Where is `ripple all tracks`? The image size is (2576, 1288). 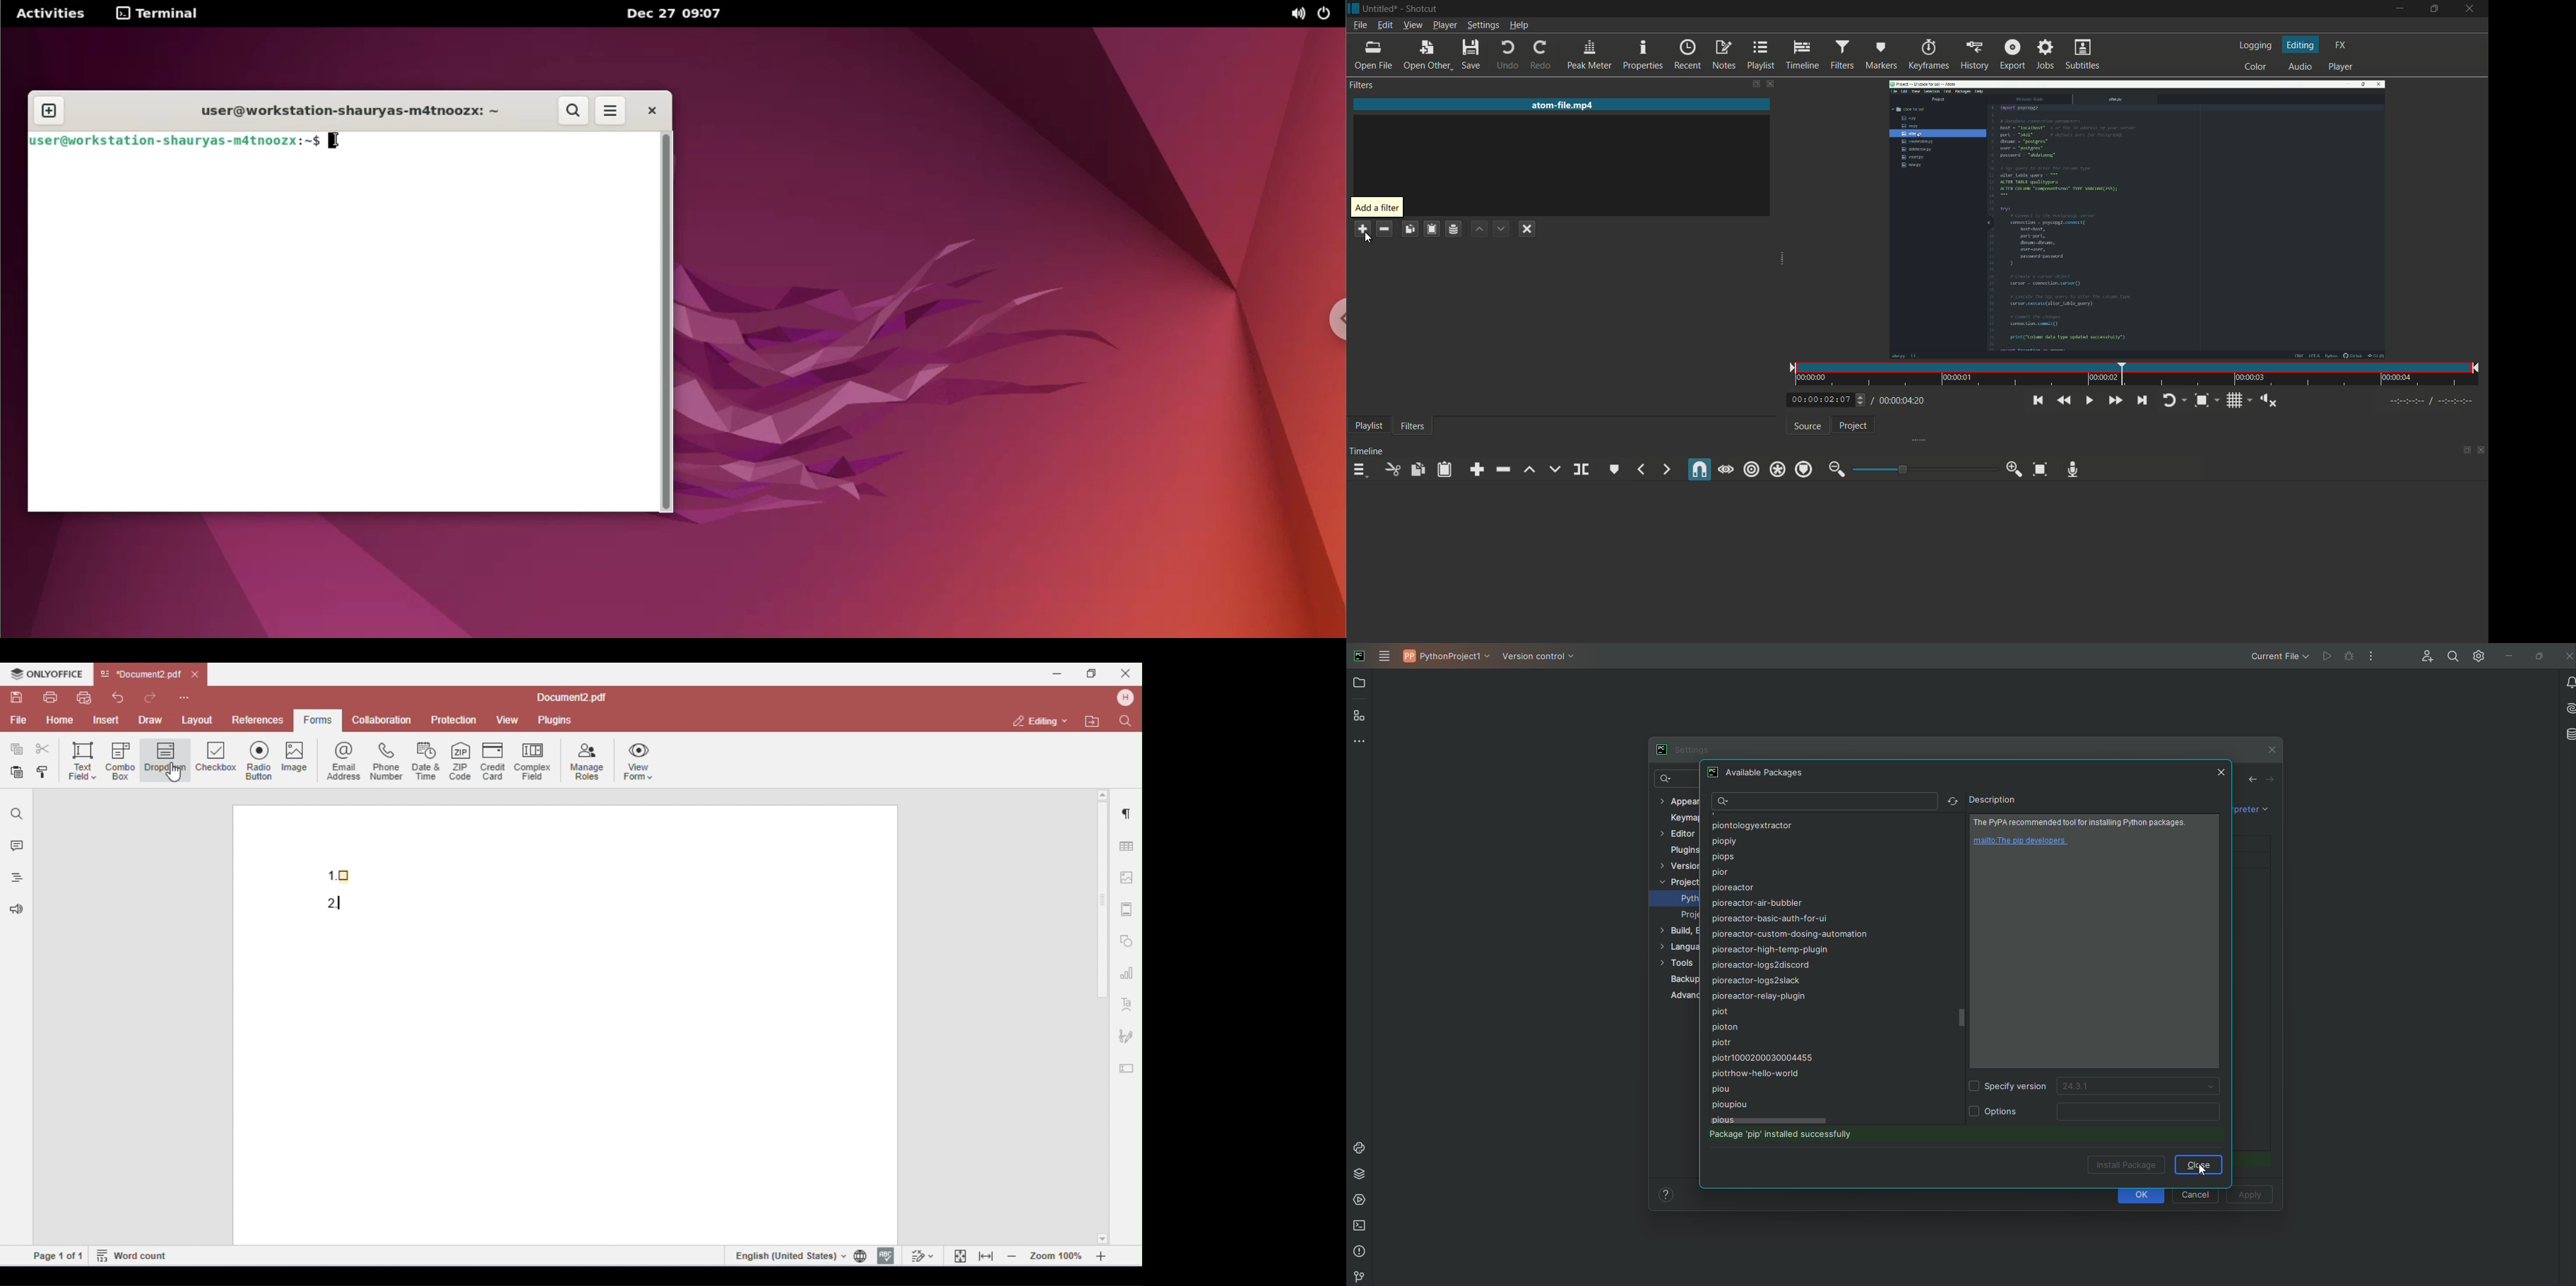
ripple all tracks is located at coordinates (1777, 470).